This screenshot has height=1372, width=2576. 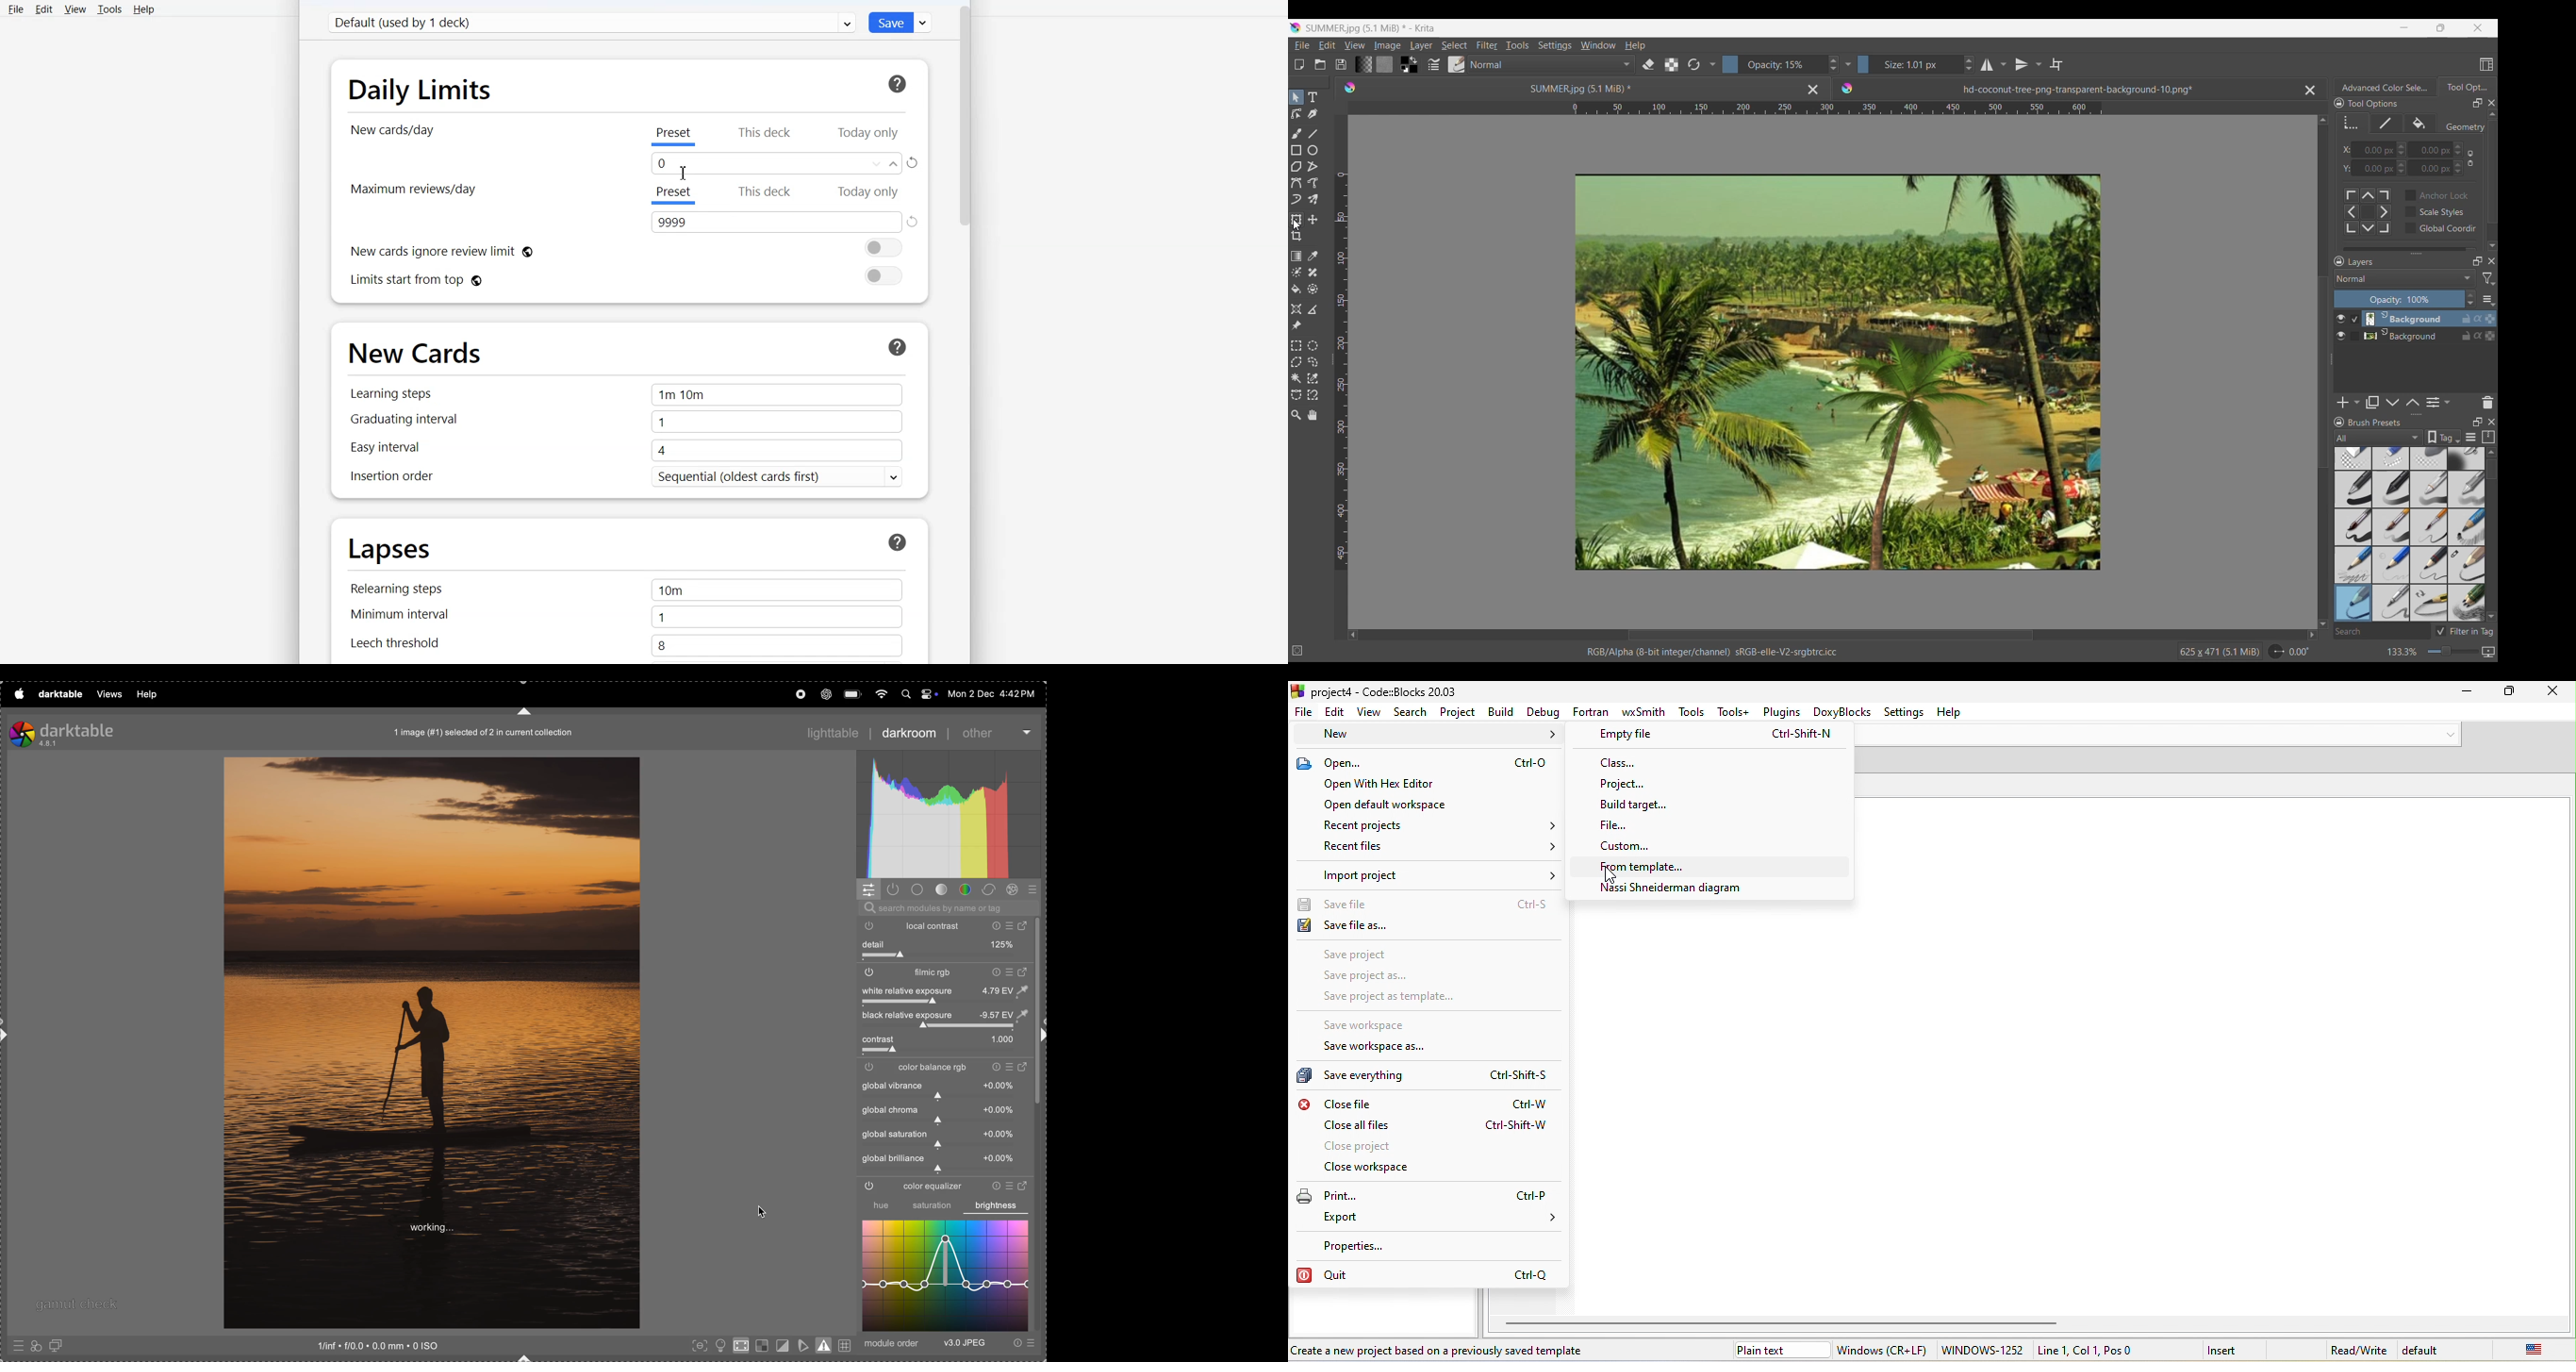 What do you see at coordinates (1434, 849) in the screenshot?
I see `recent files` at bounding box center [1434, 849].